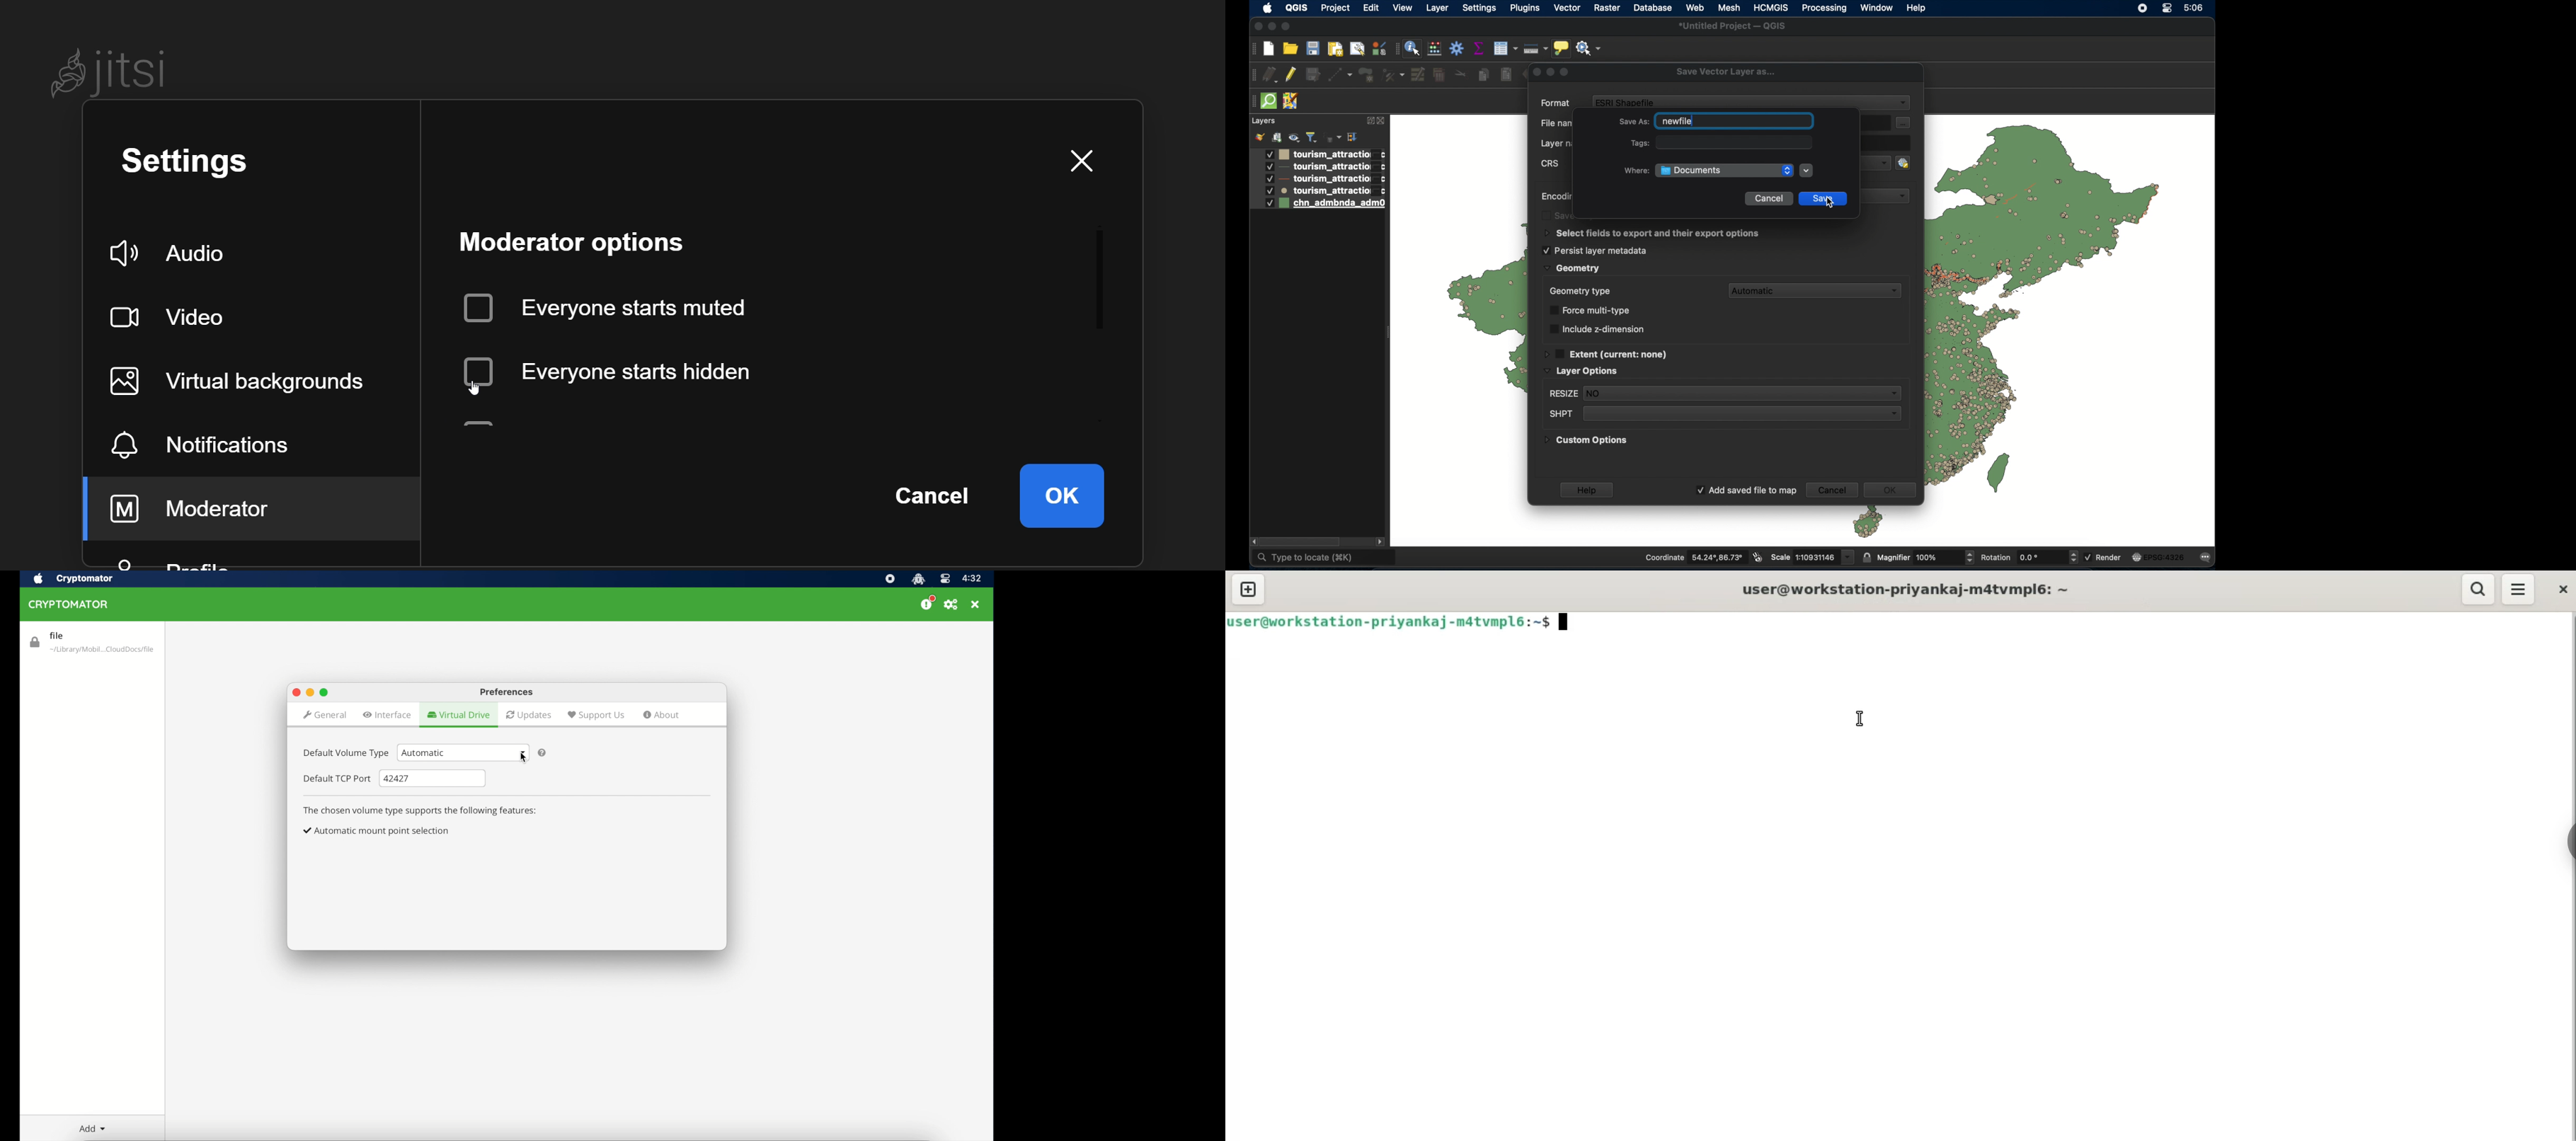 The width and height of the screenshot is (2576, 1148). What do you see at coordinates (1904, 104) in the screenshot?
I see `dropdown` at bounding box center [1904, 104].